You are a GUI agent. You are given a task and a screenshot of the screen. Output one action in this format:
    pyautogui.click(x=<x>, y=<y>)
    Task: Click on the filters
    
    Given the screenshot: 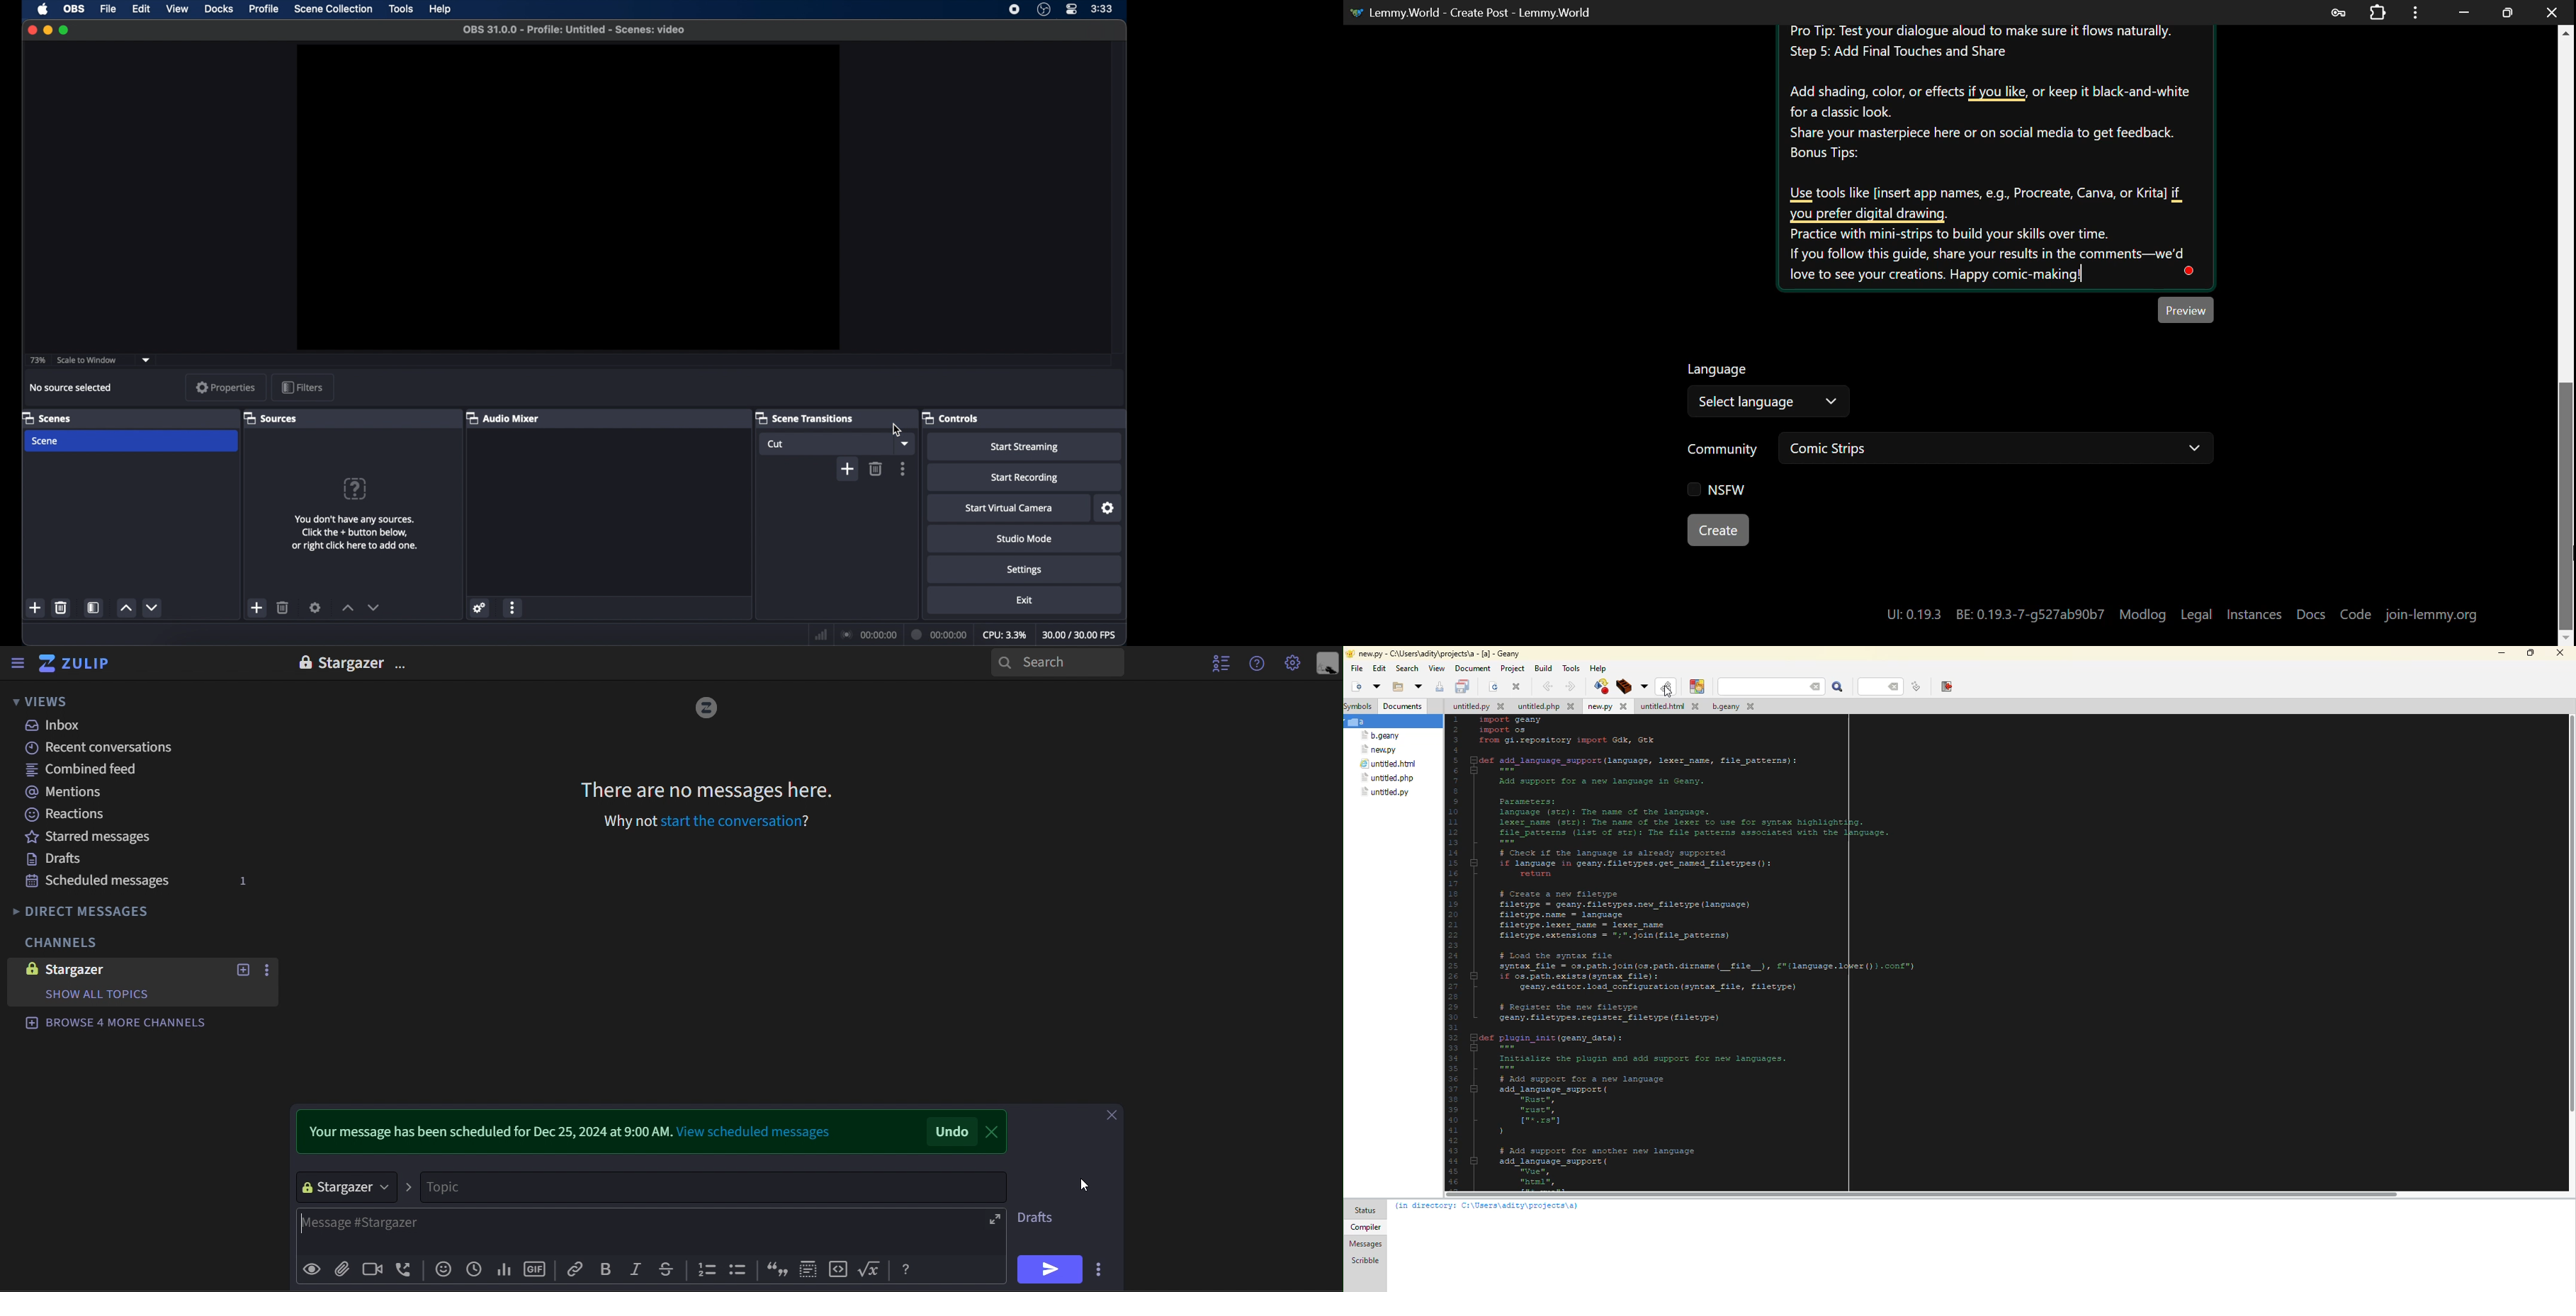 What is the action you would take?
    pyautogui.click(x=304, y=386)
    